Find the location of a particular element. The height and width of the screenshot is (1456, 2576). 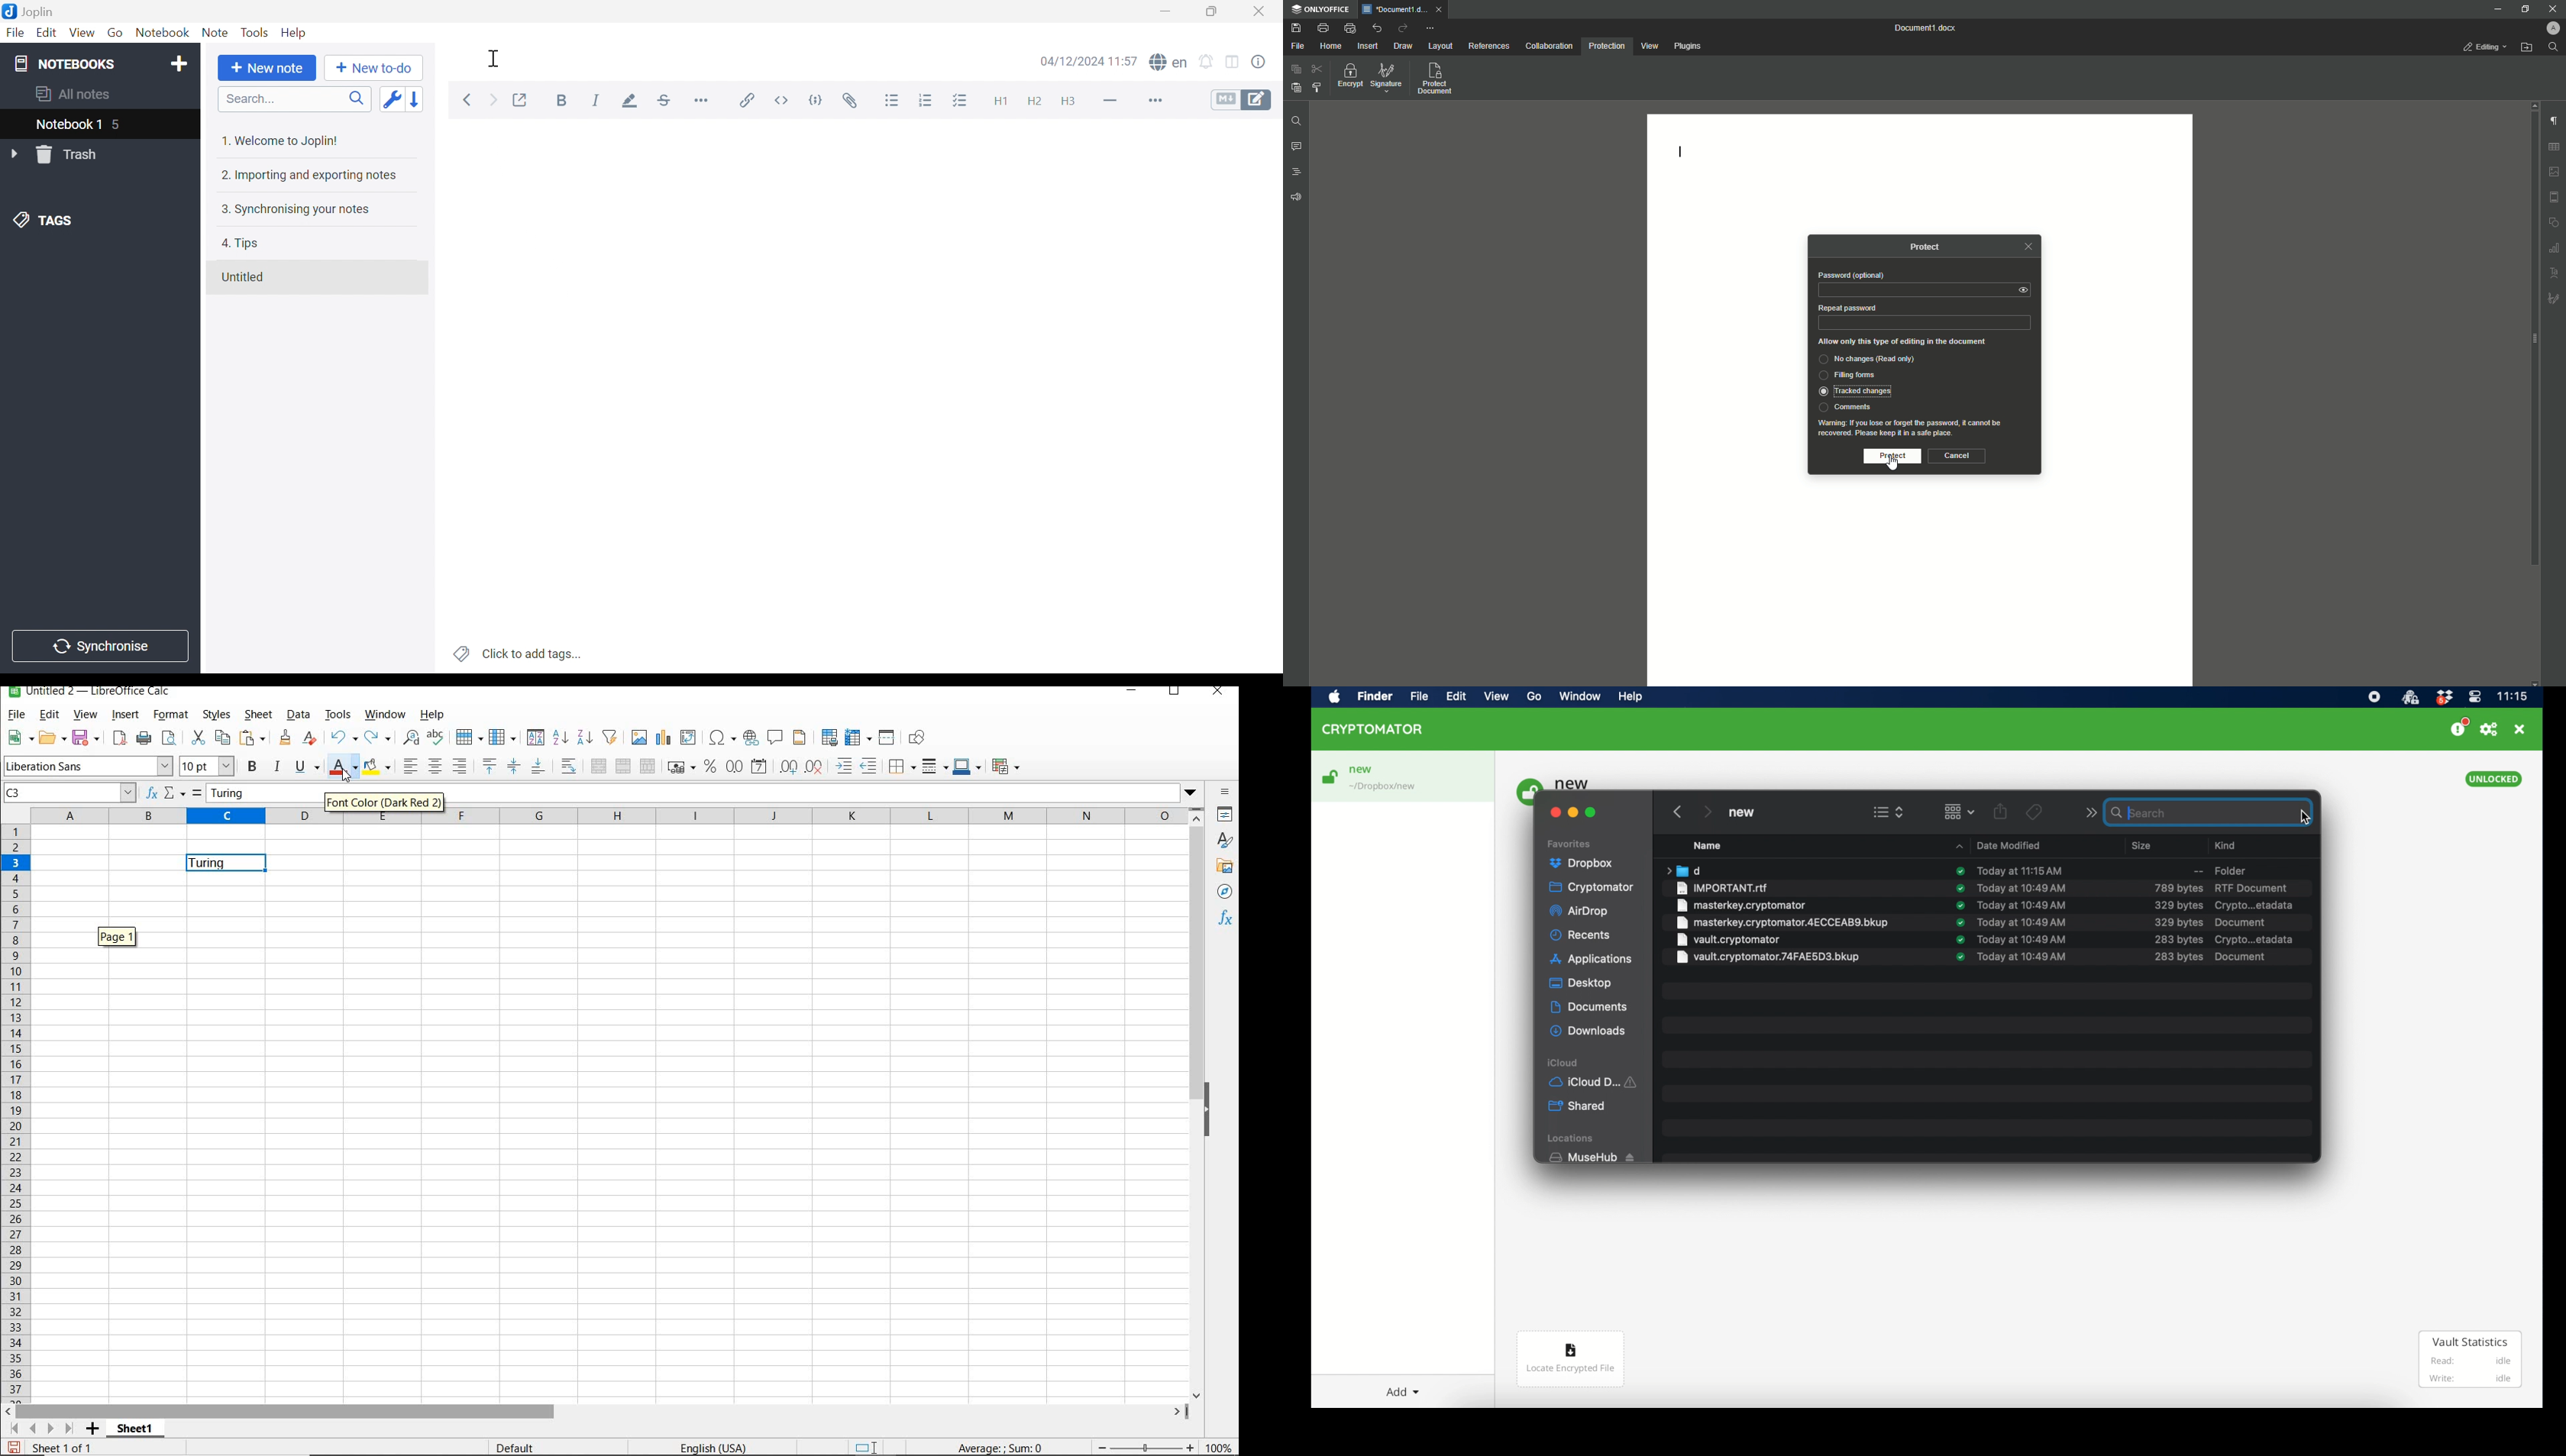

Inline code is located at coordinates (782, 100).